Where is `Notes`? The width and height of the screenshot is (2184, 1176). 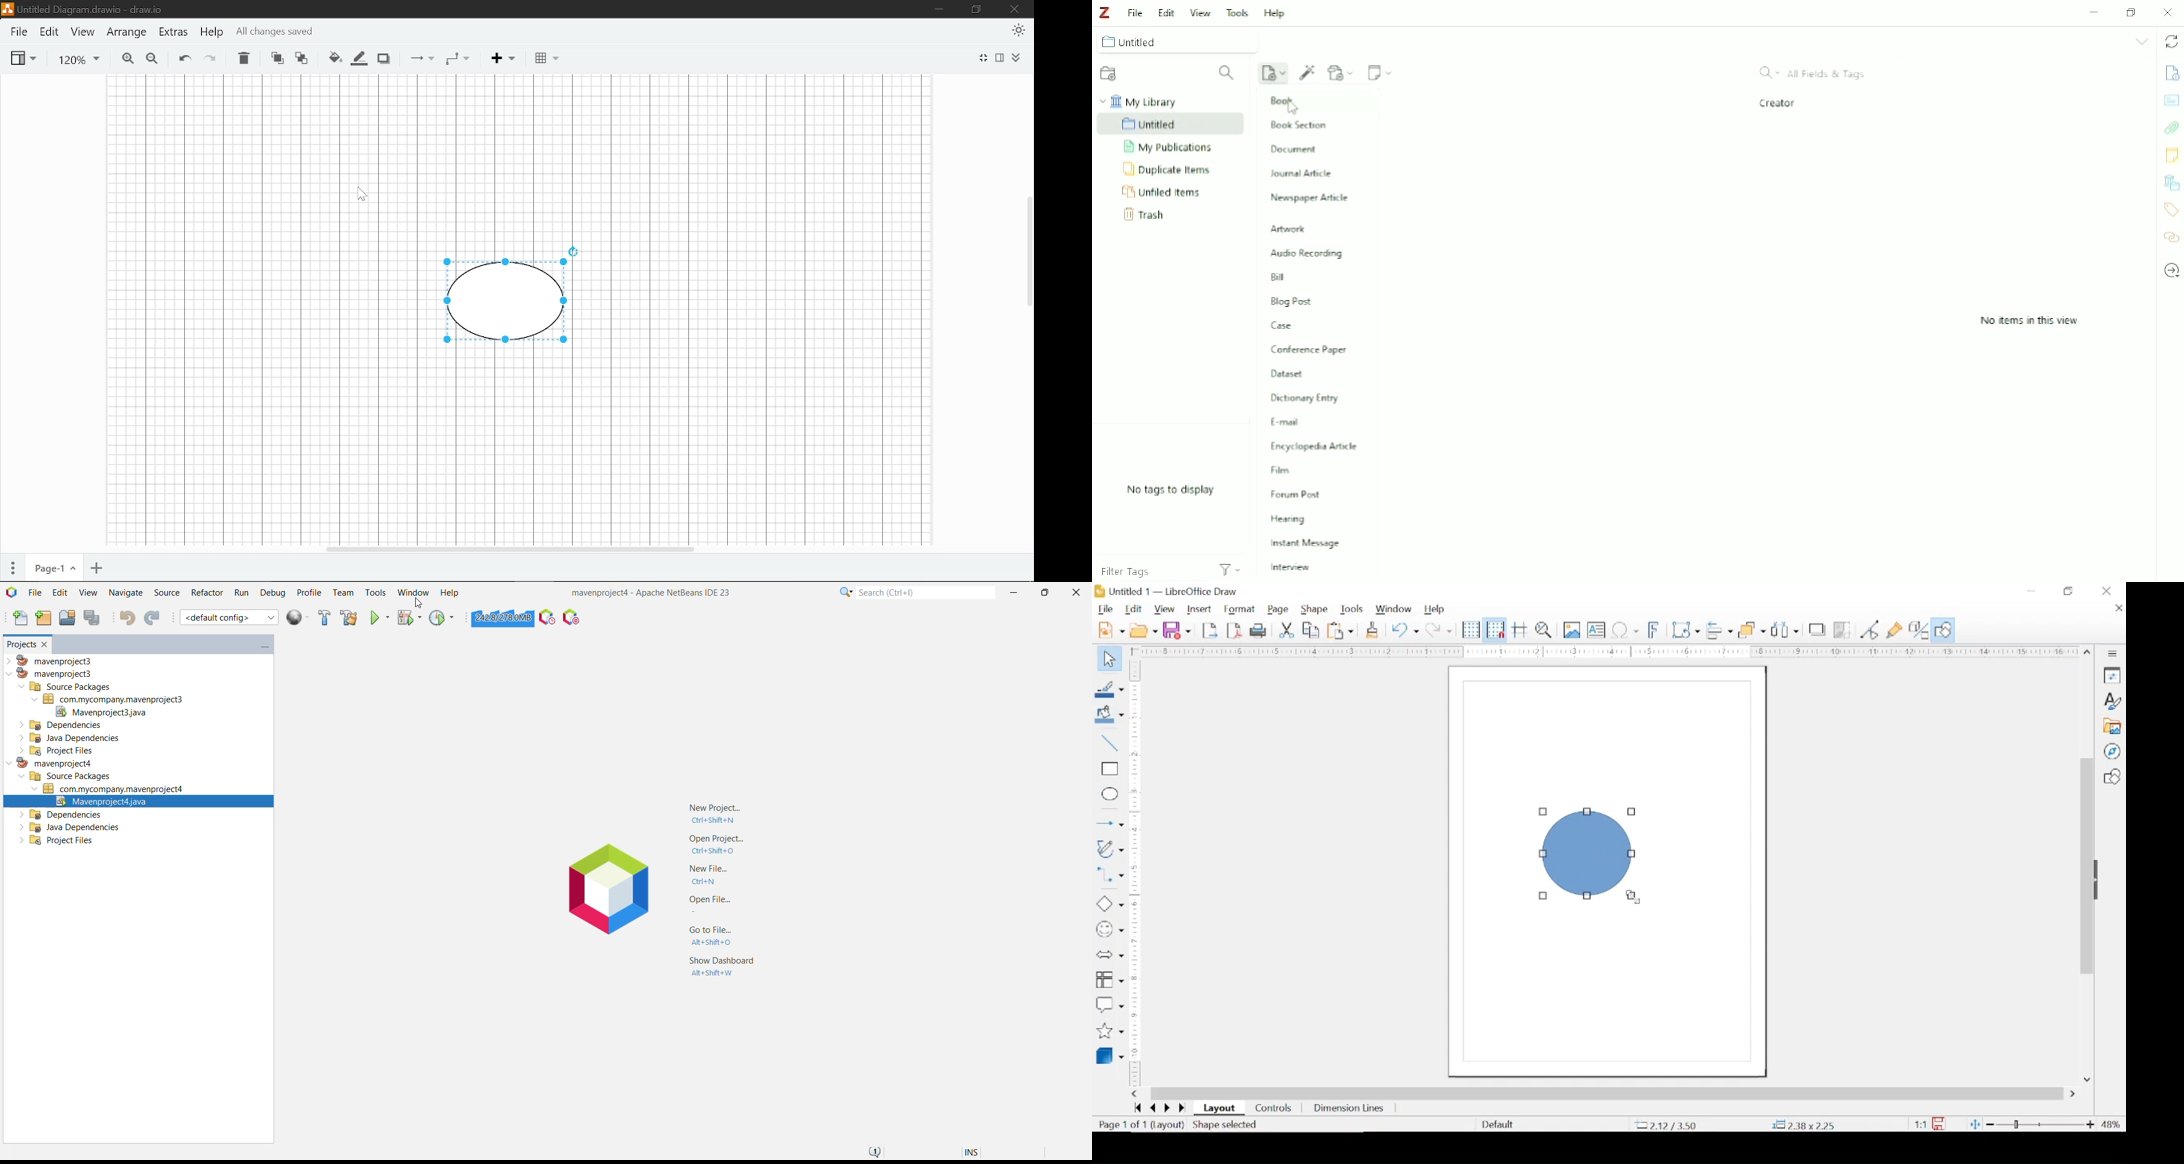 Notes is located at coordinates (2171, 155).